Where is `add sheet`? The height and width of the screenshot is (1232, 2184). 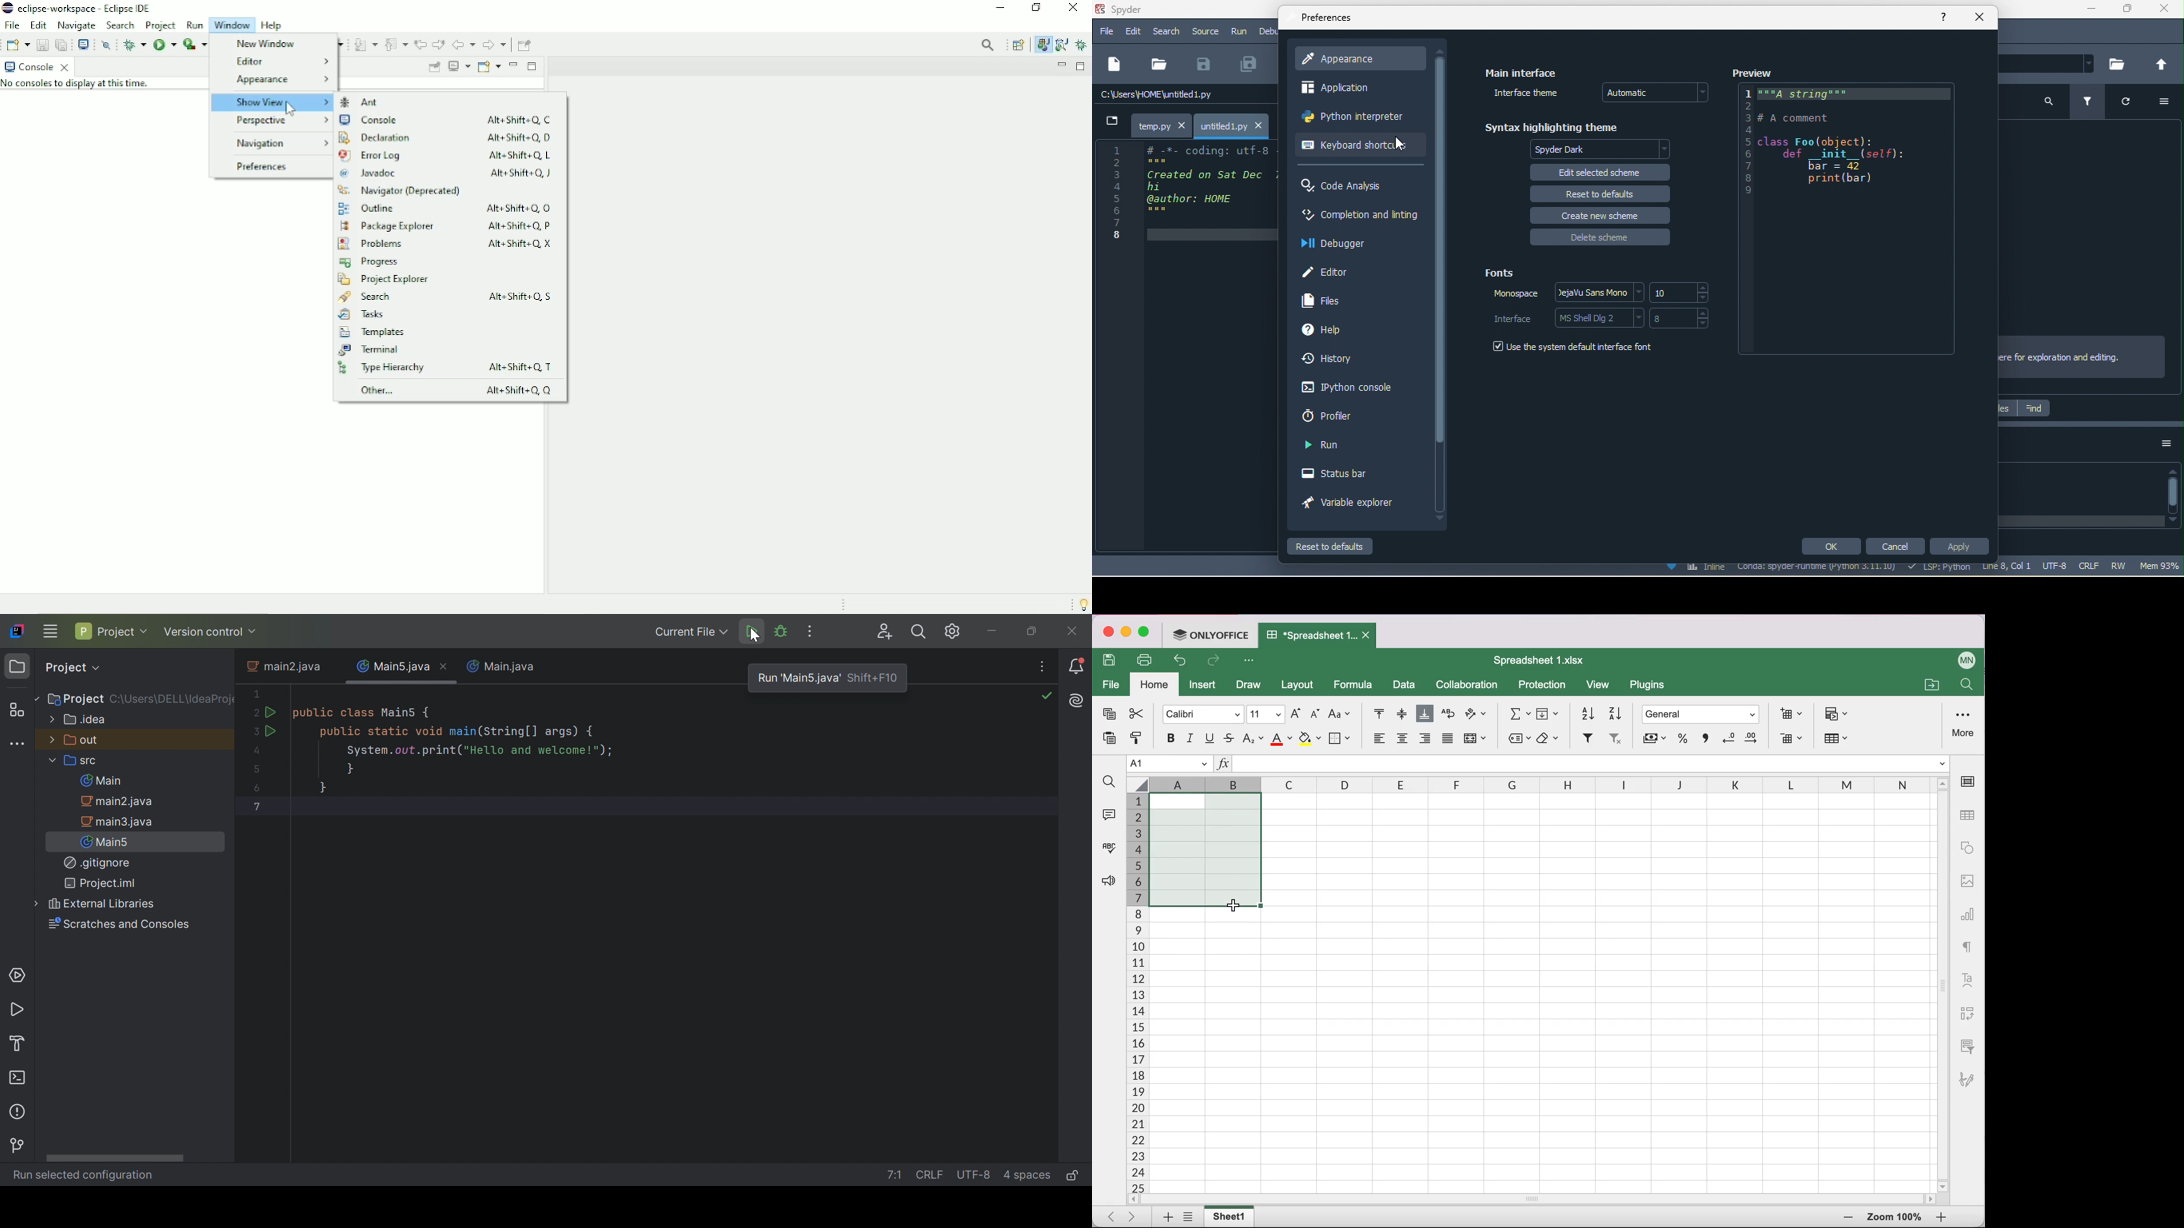
add sheet is located at coordinates (1164, 1218).